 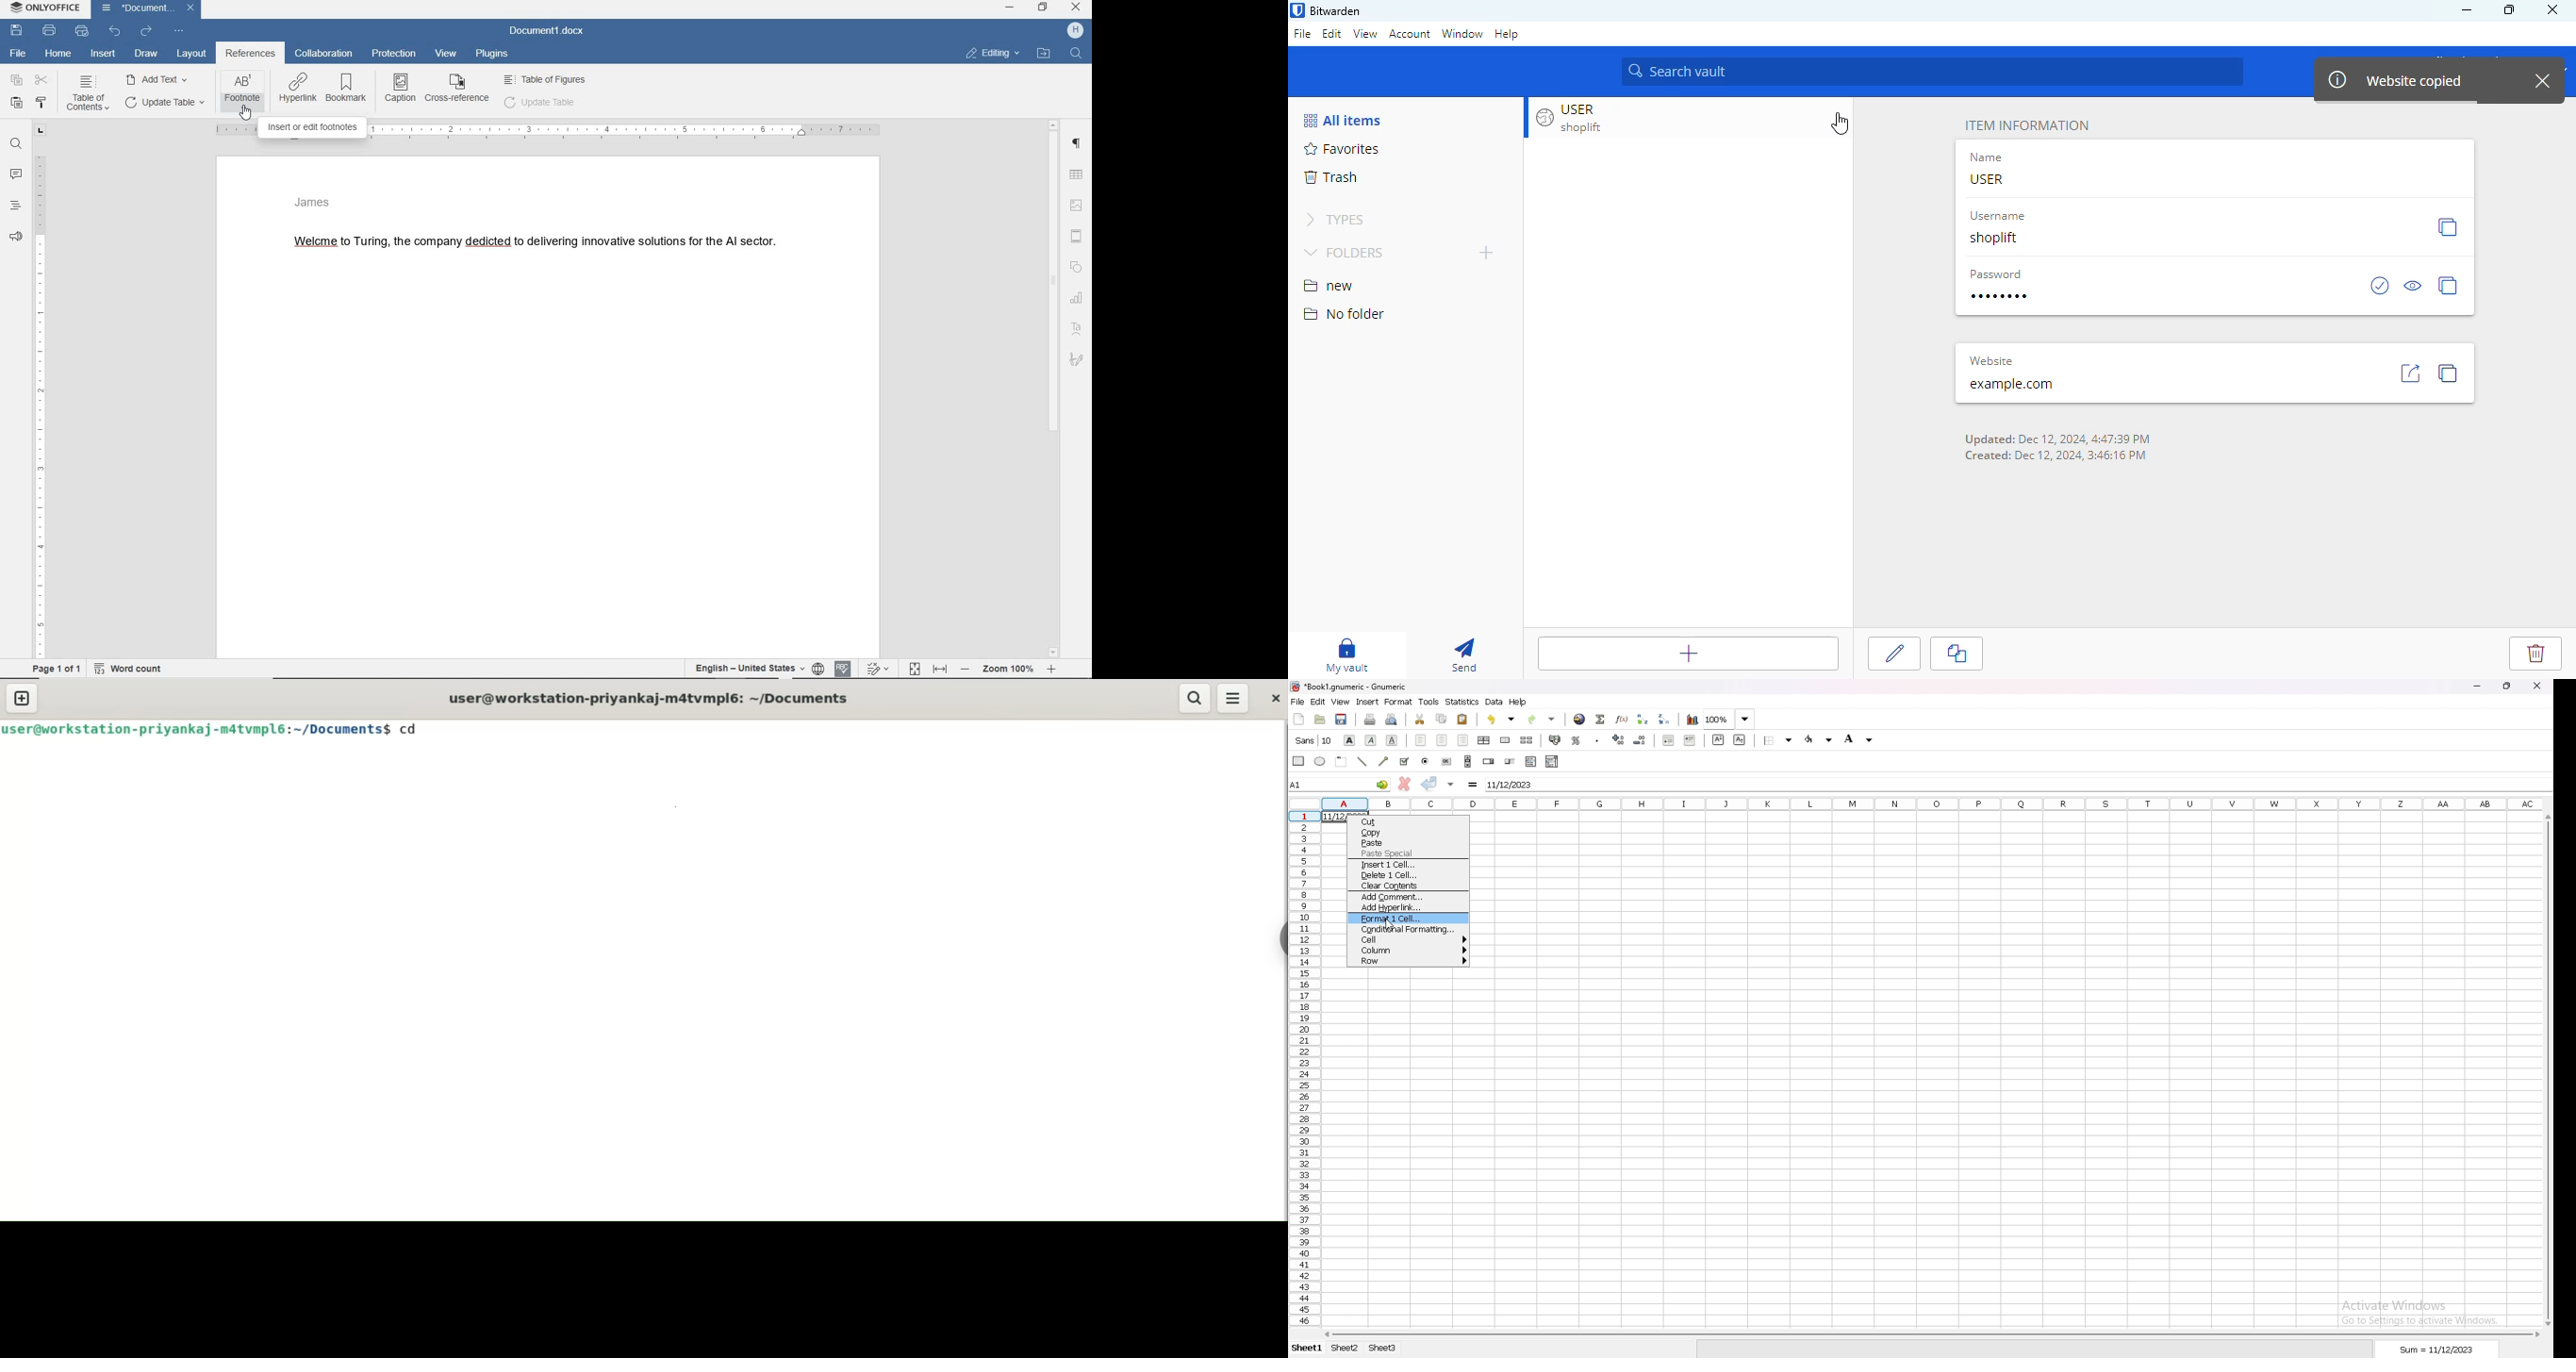 What do you see at coordinates (1368, 702) in the screenshot?
I see `insert` at bounding box center [1368, 702].